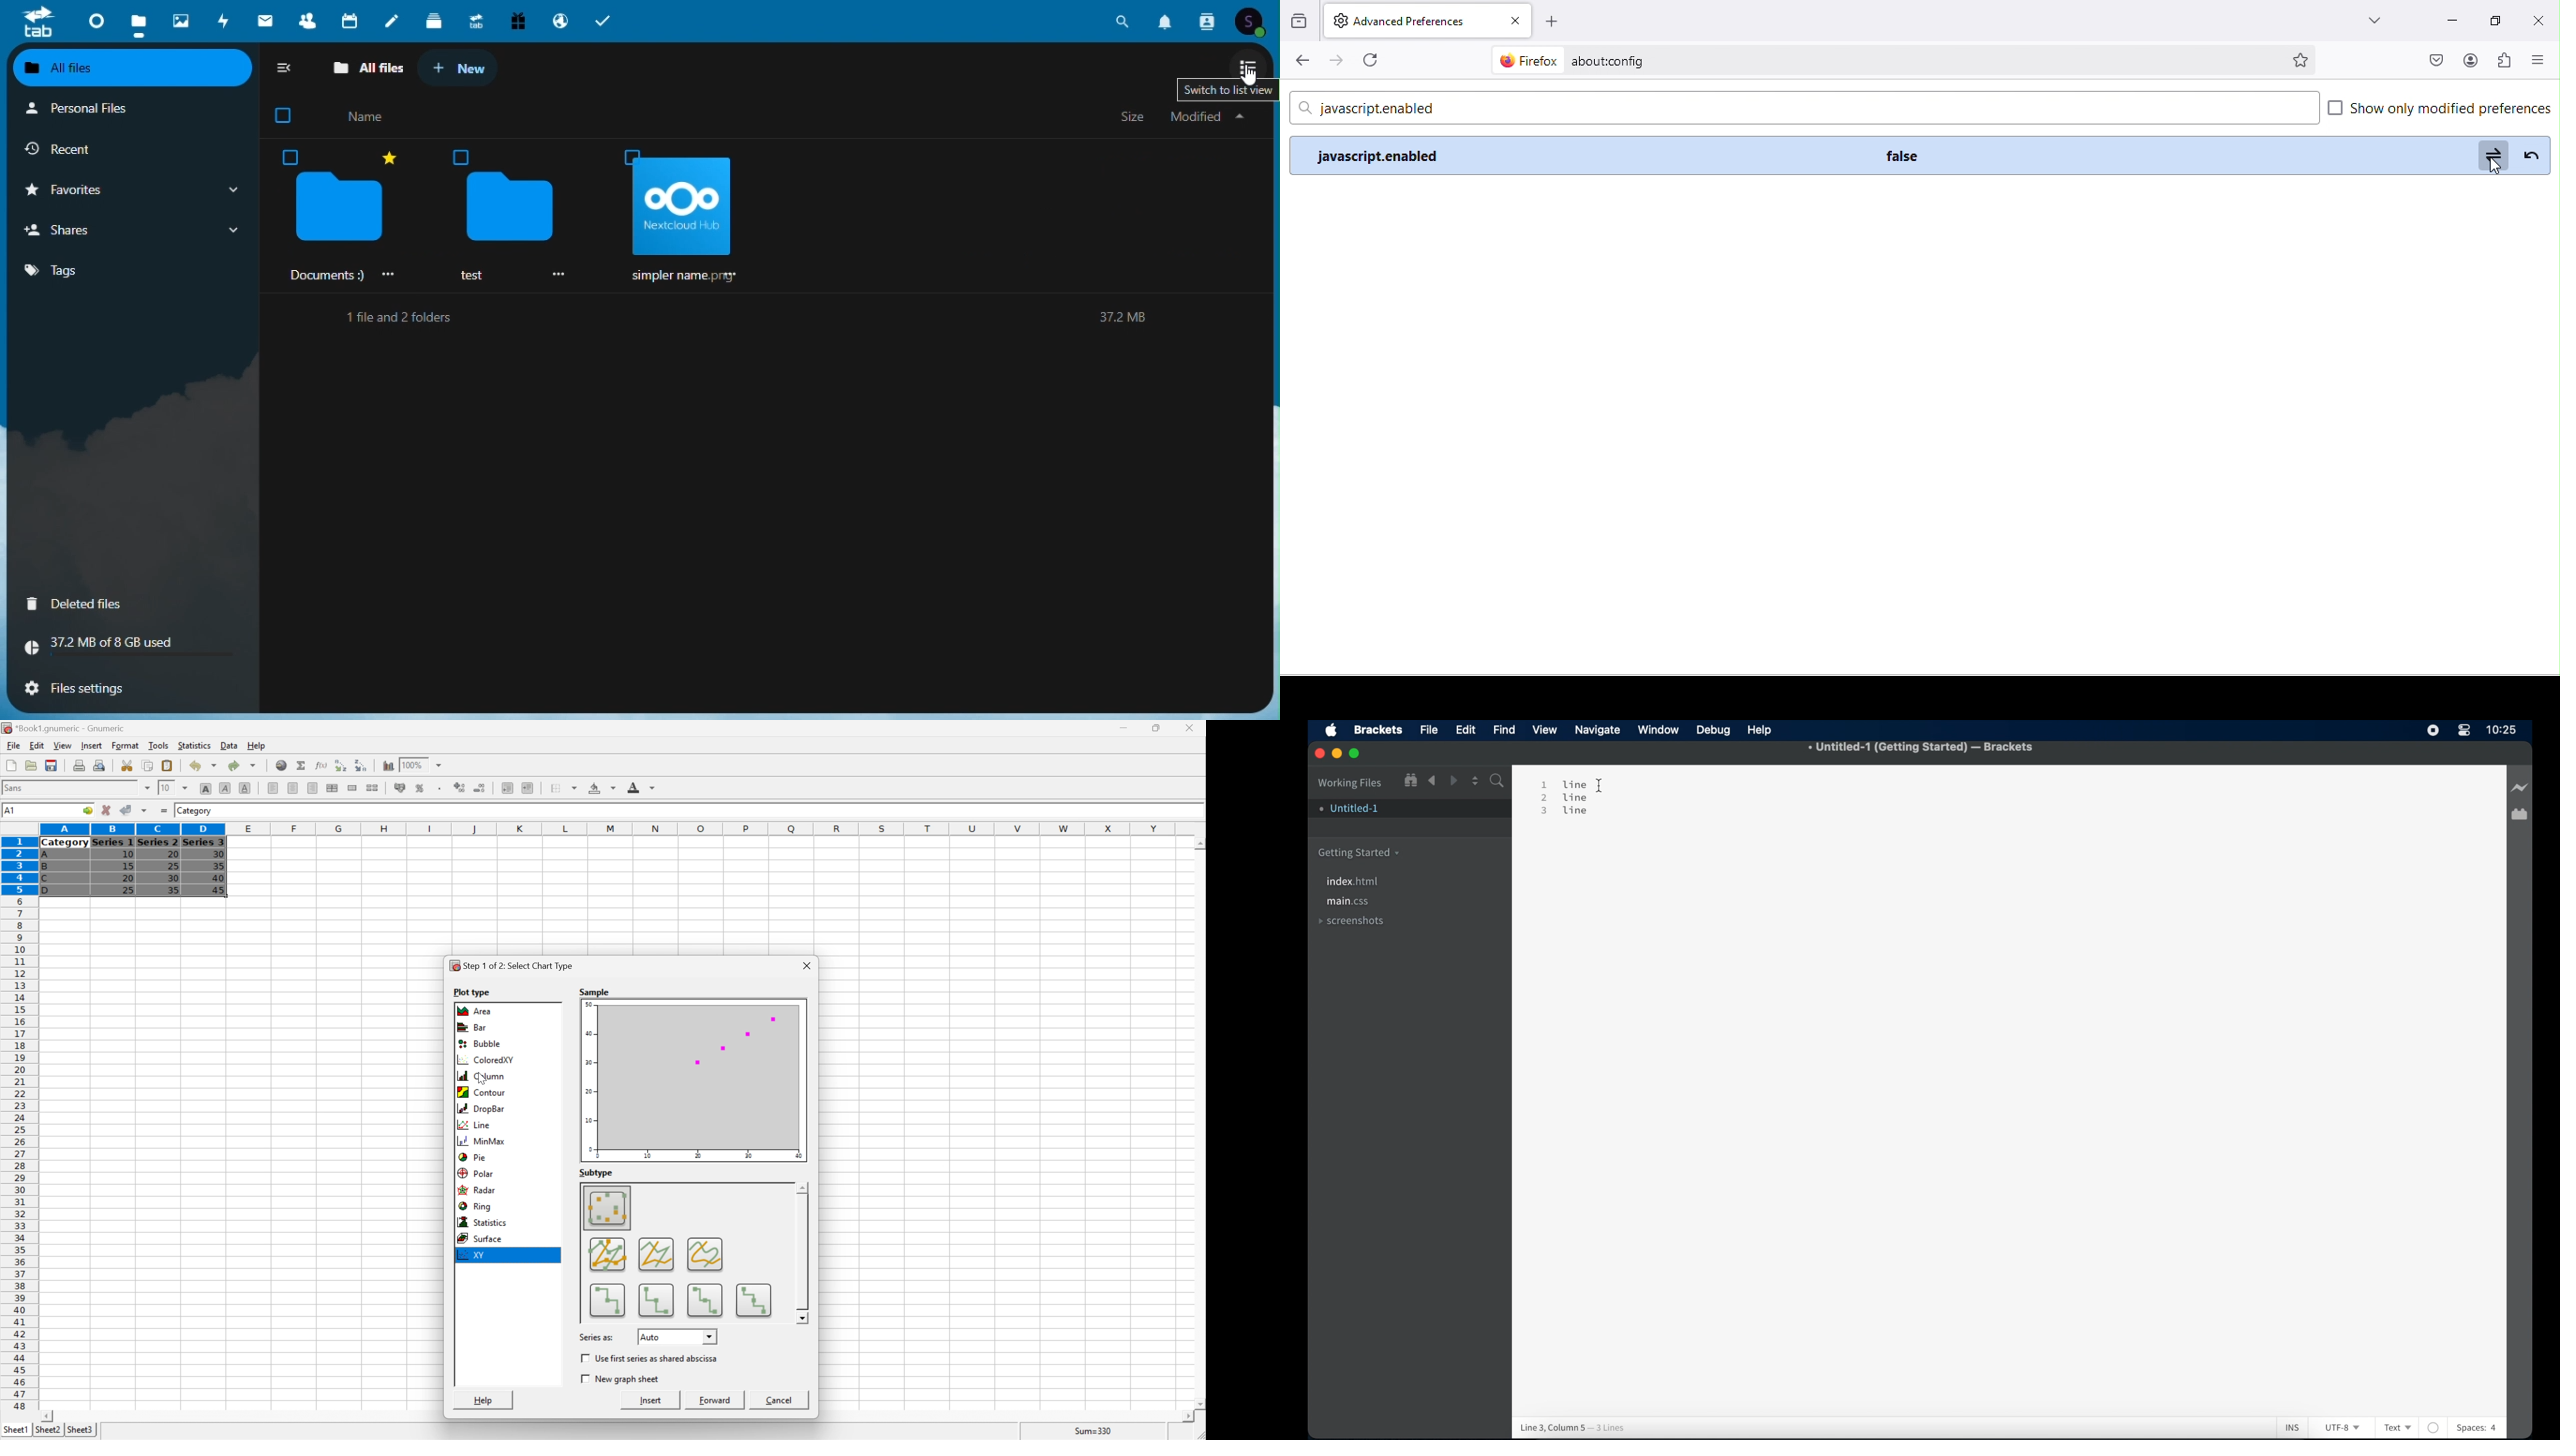  What do you see at coordinates (1199, 1405) in the screenshot?
I see `Scroll Down` at bounding box center [1199, 1405].